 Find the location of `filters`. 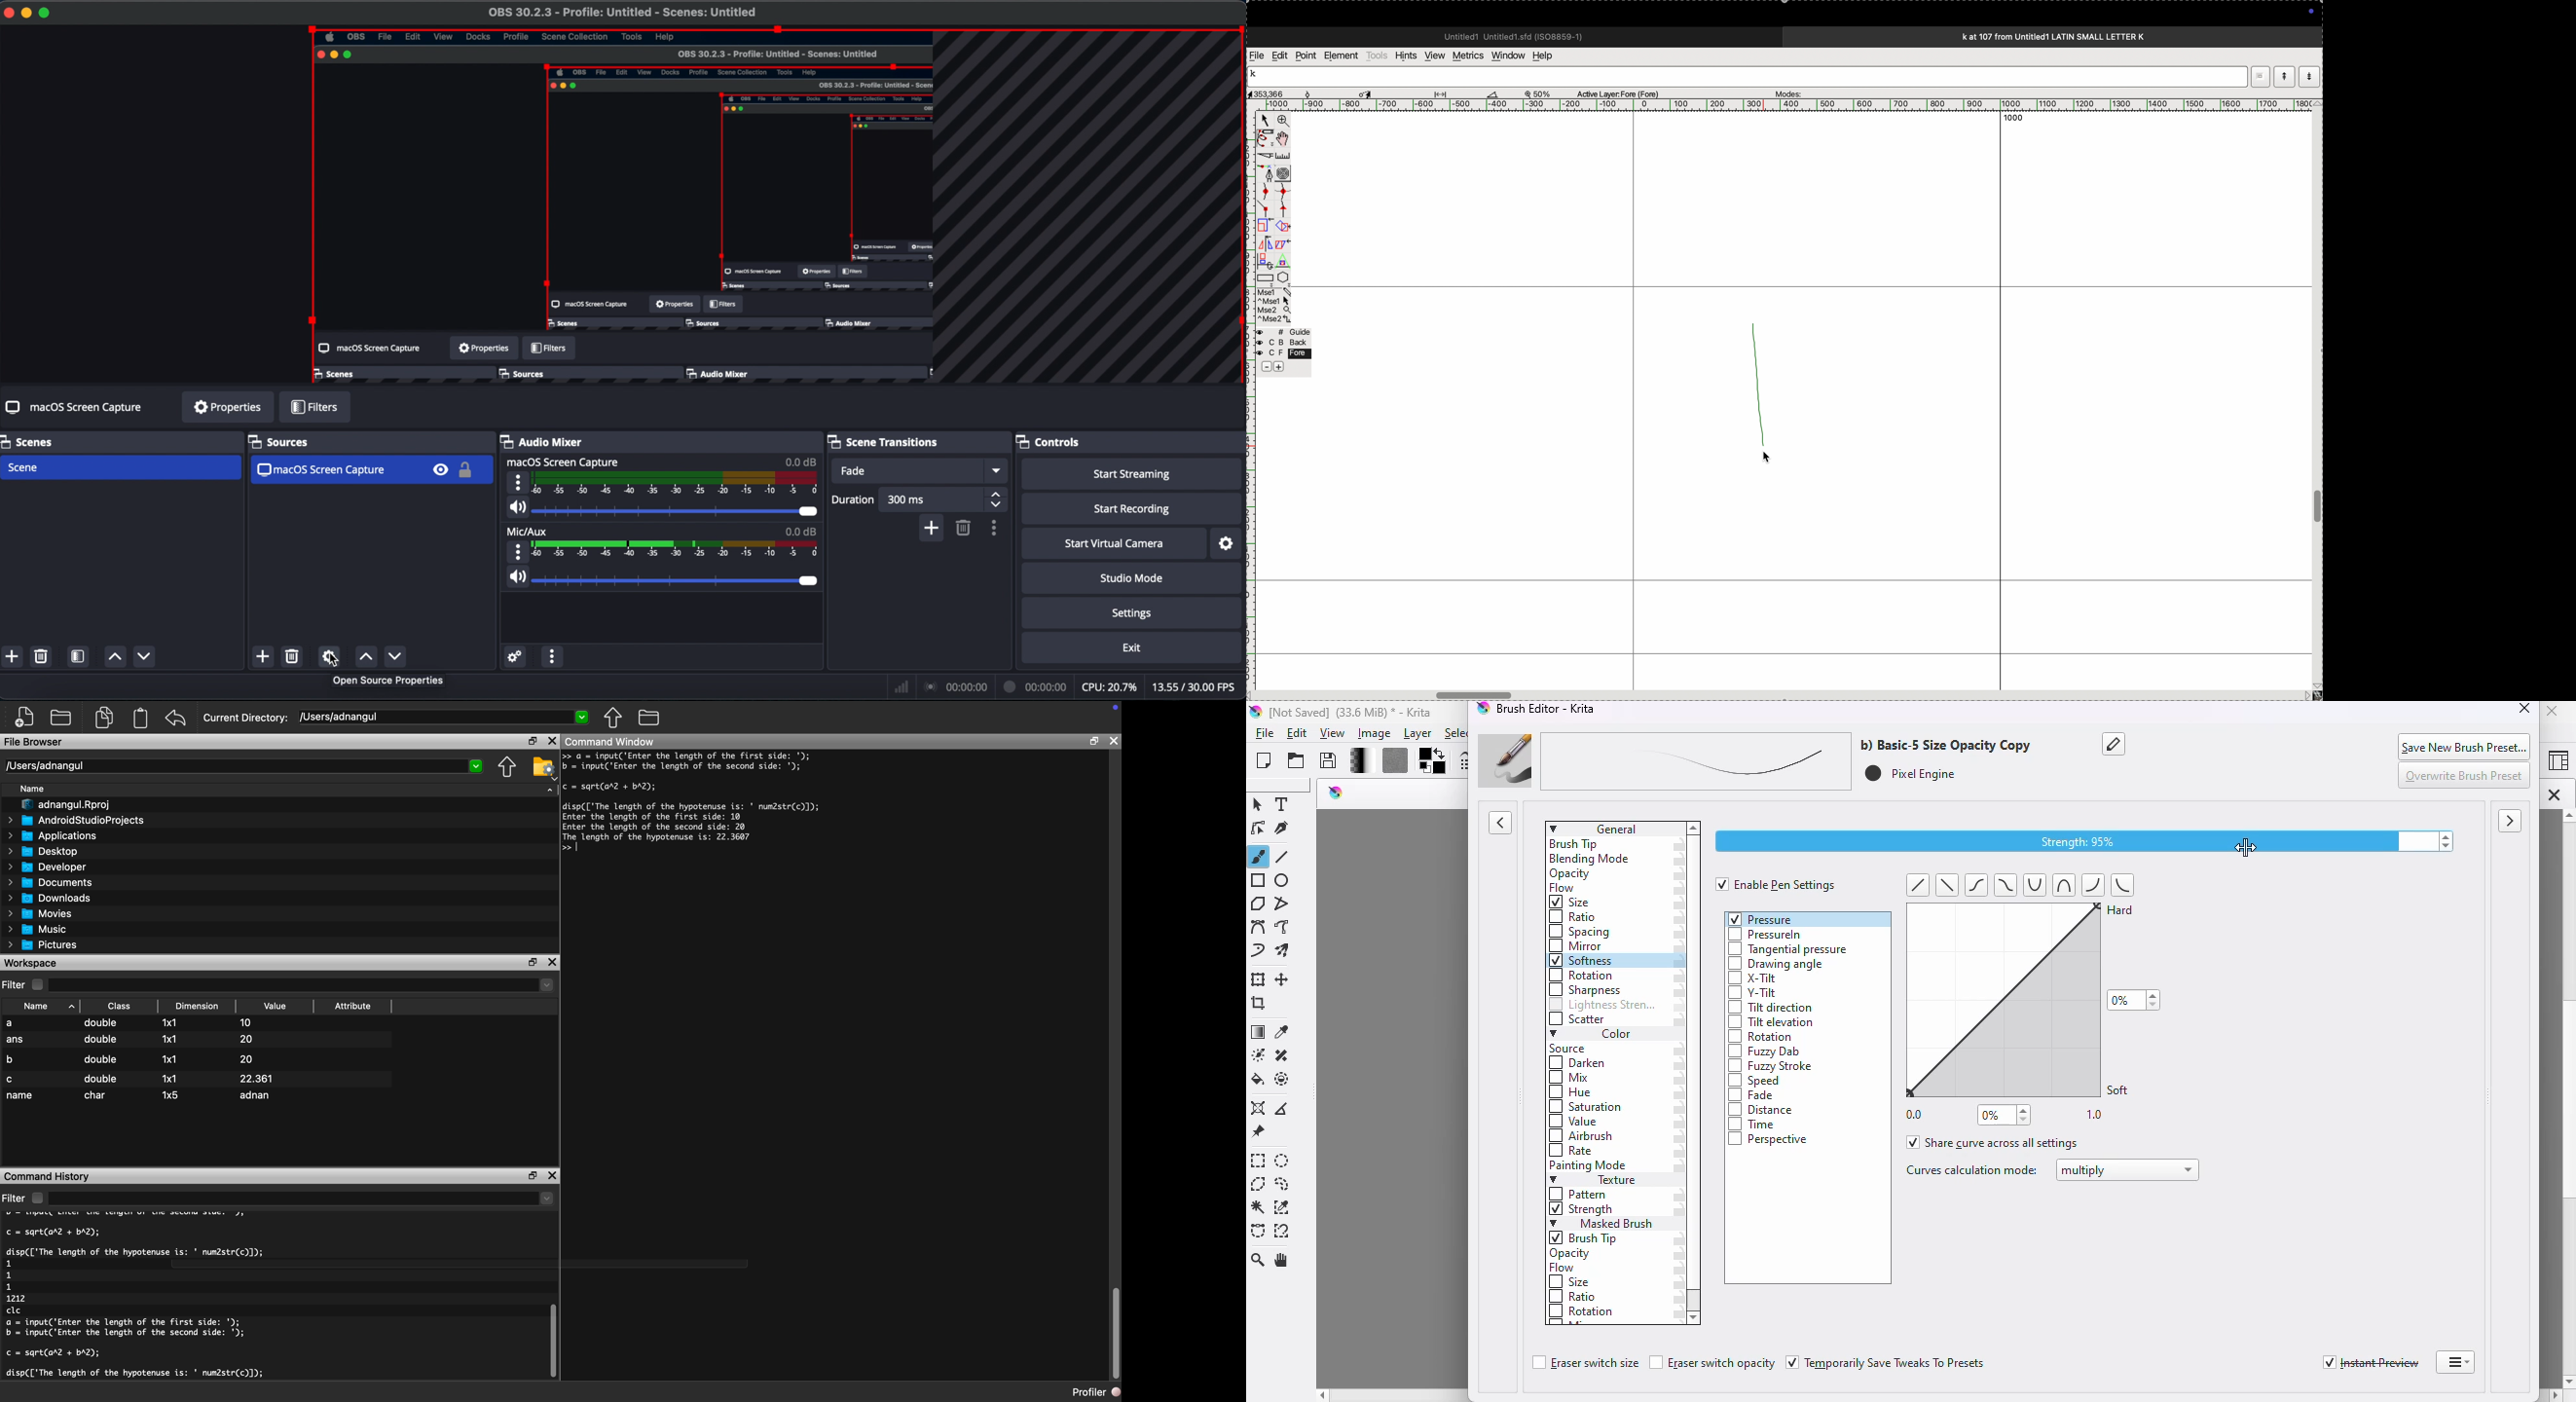

filters is located at coordinates (317, 408).